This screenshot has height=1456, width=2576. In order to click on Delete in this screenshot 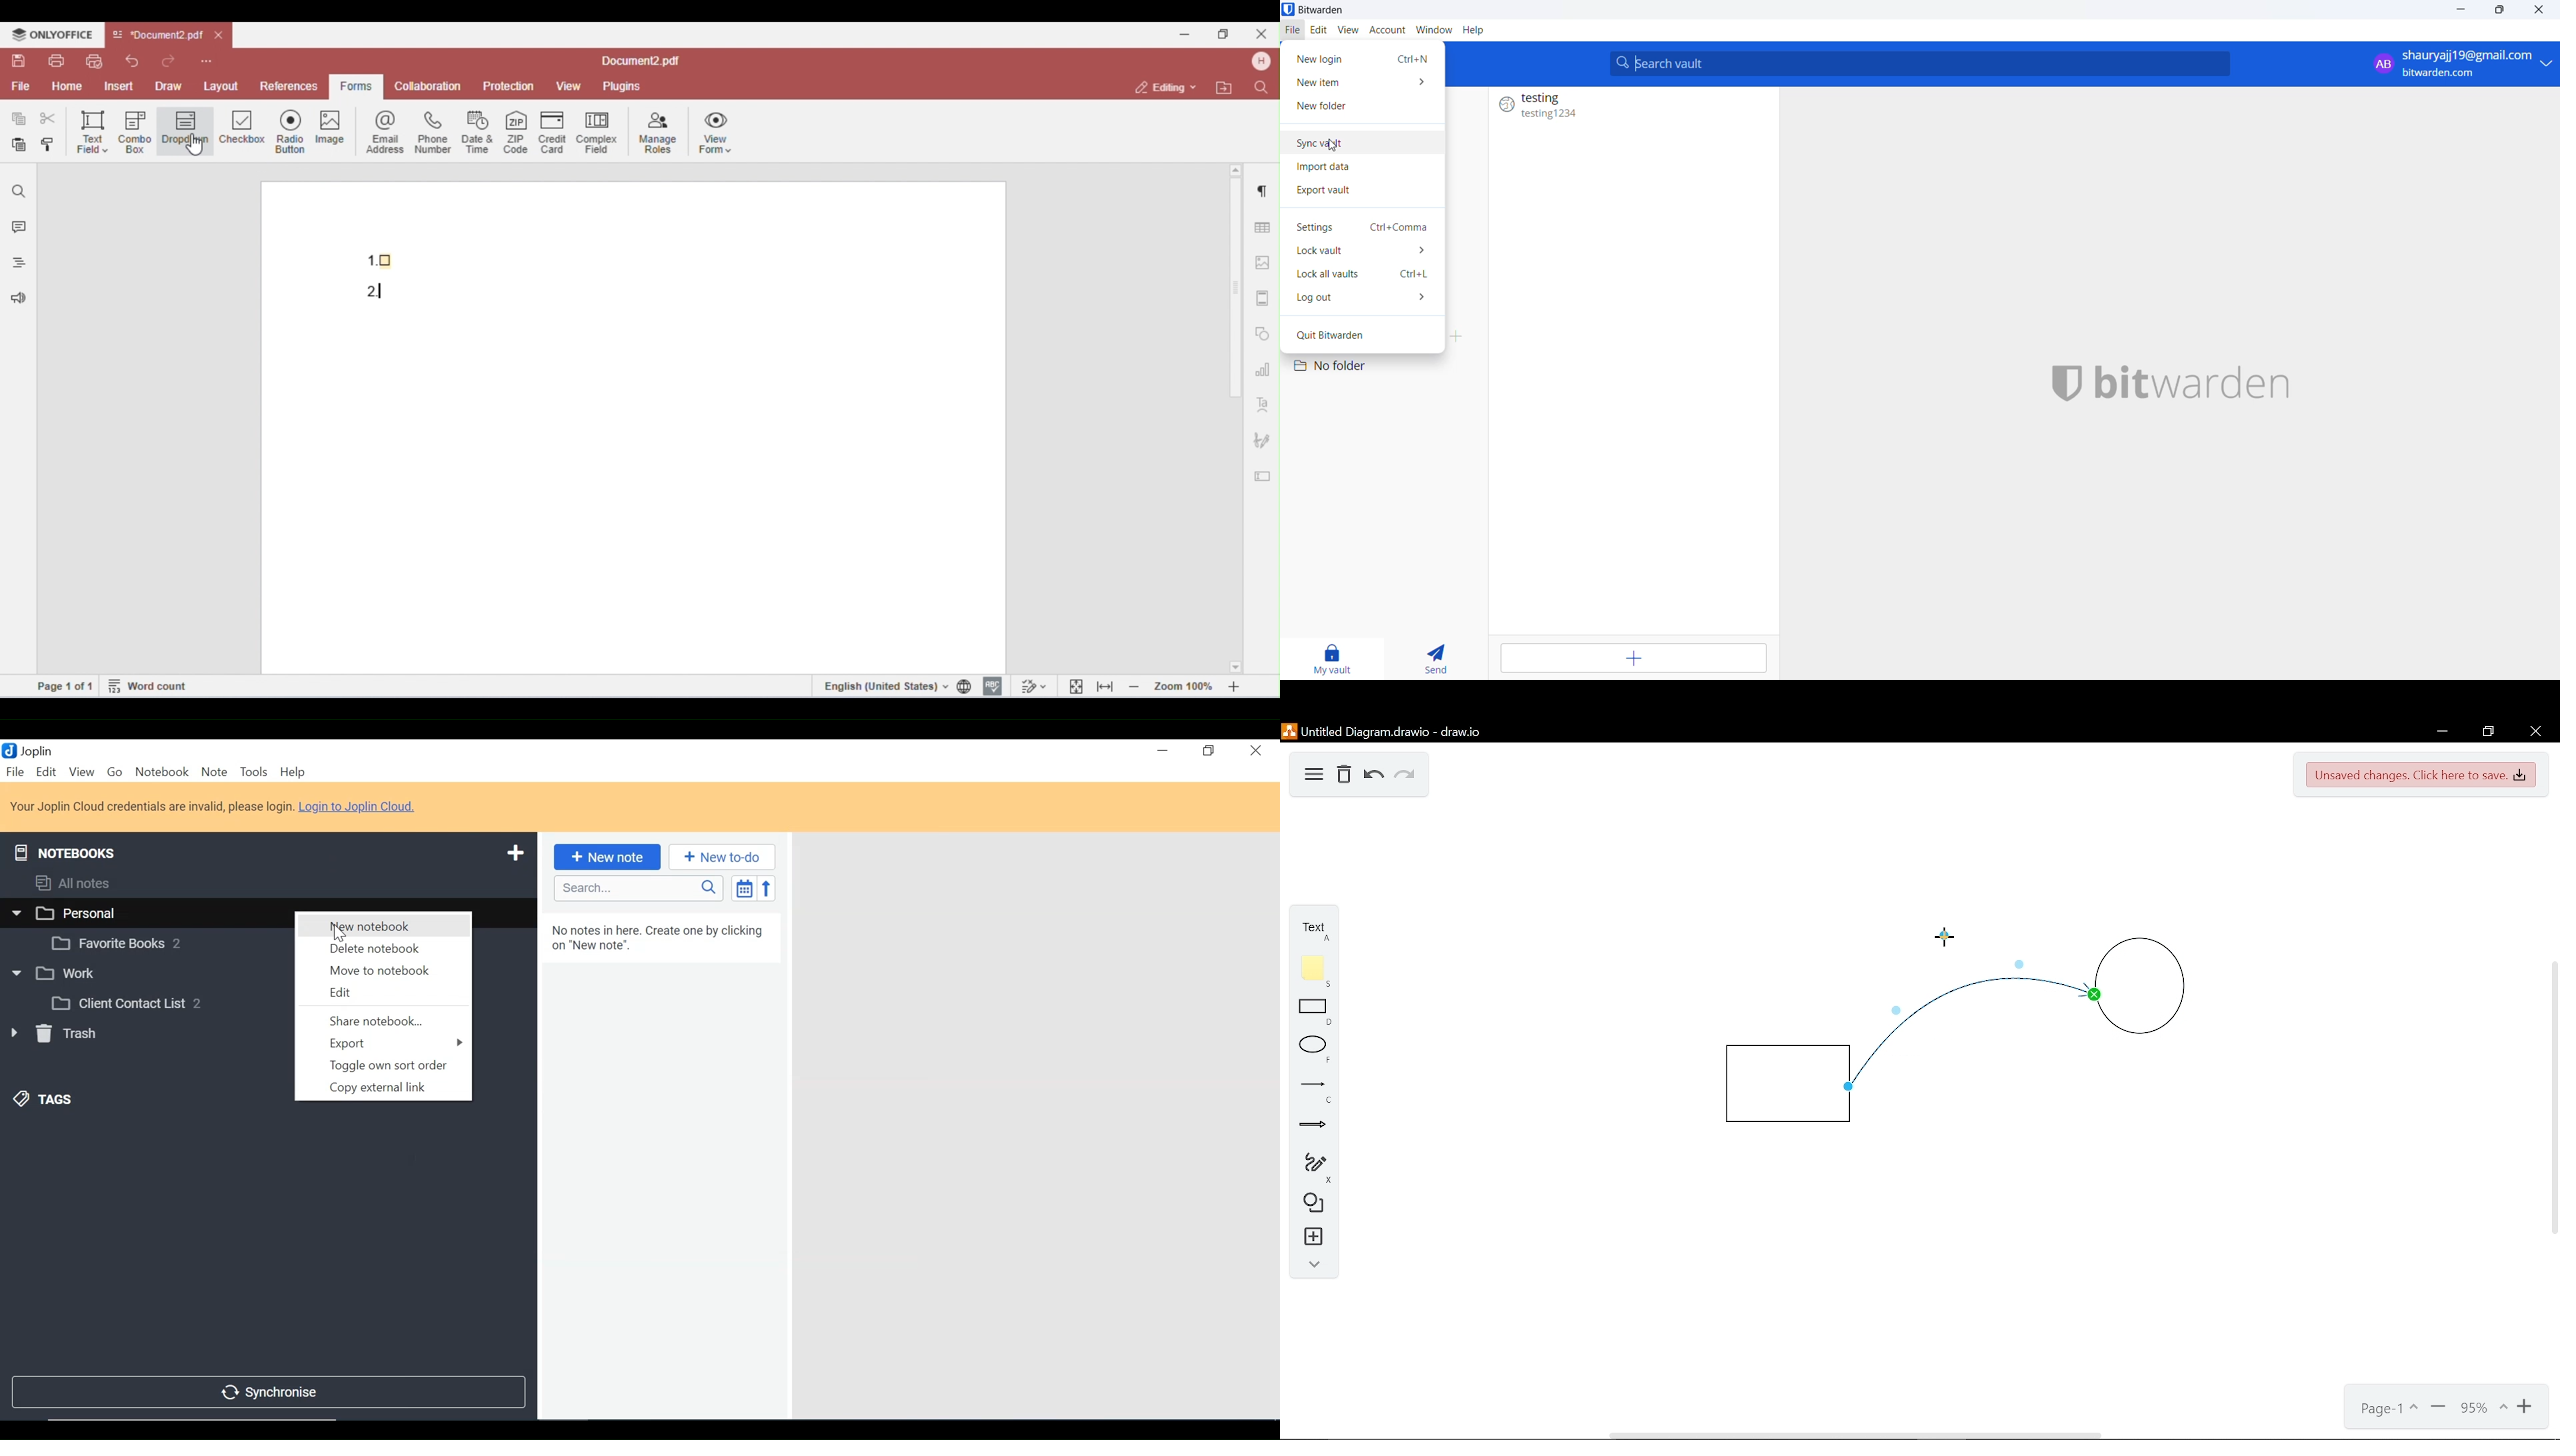, I will do `click(1344, 776)`.